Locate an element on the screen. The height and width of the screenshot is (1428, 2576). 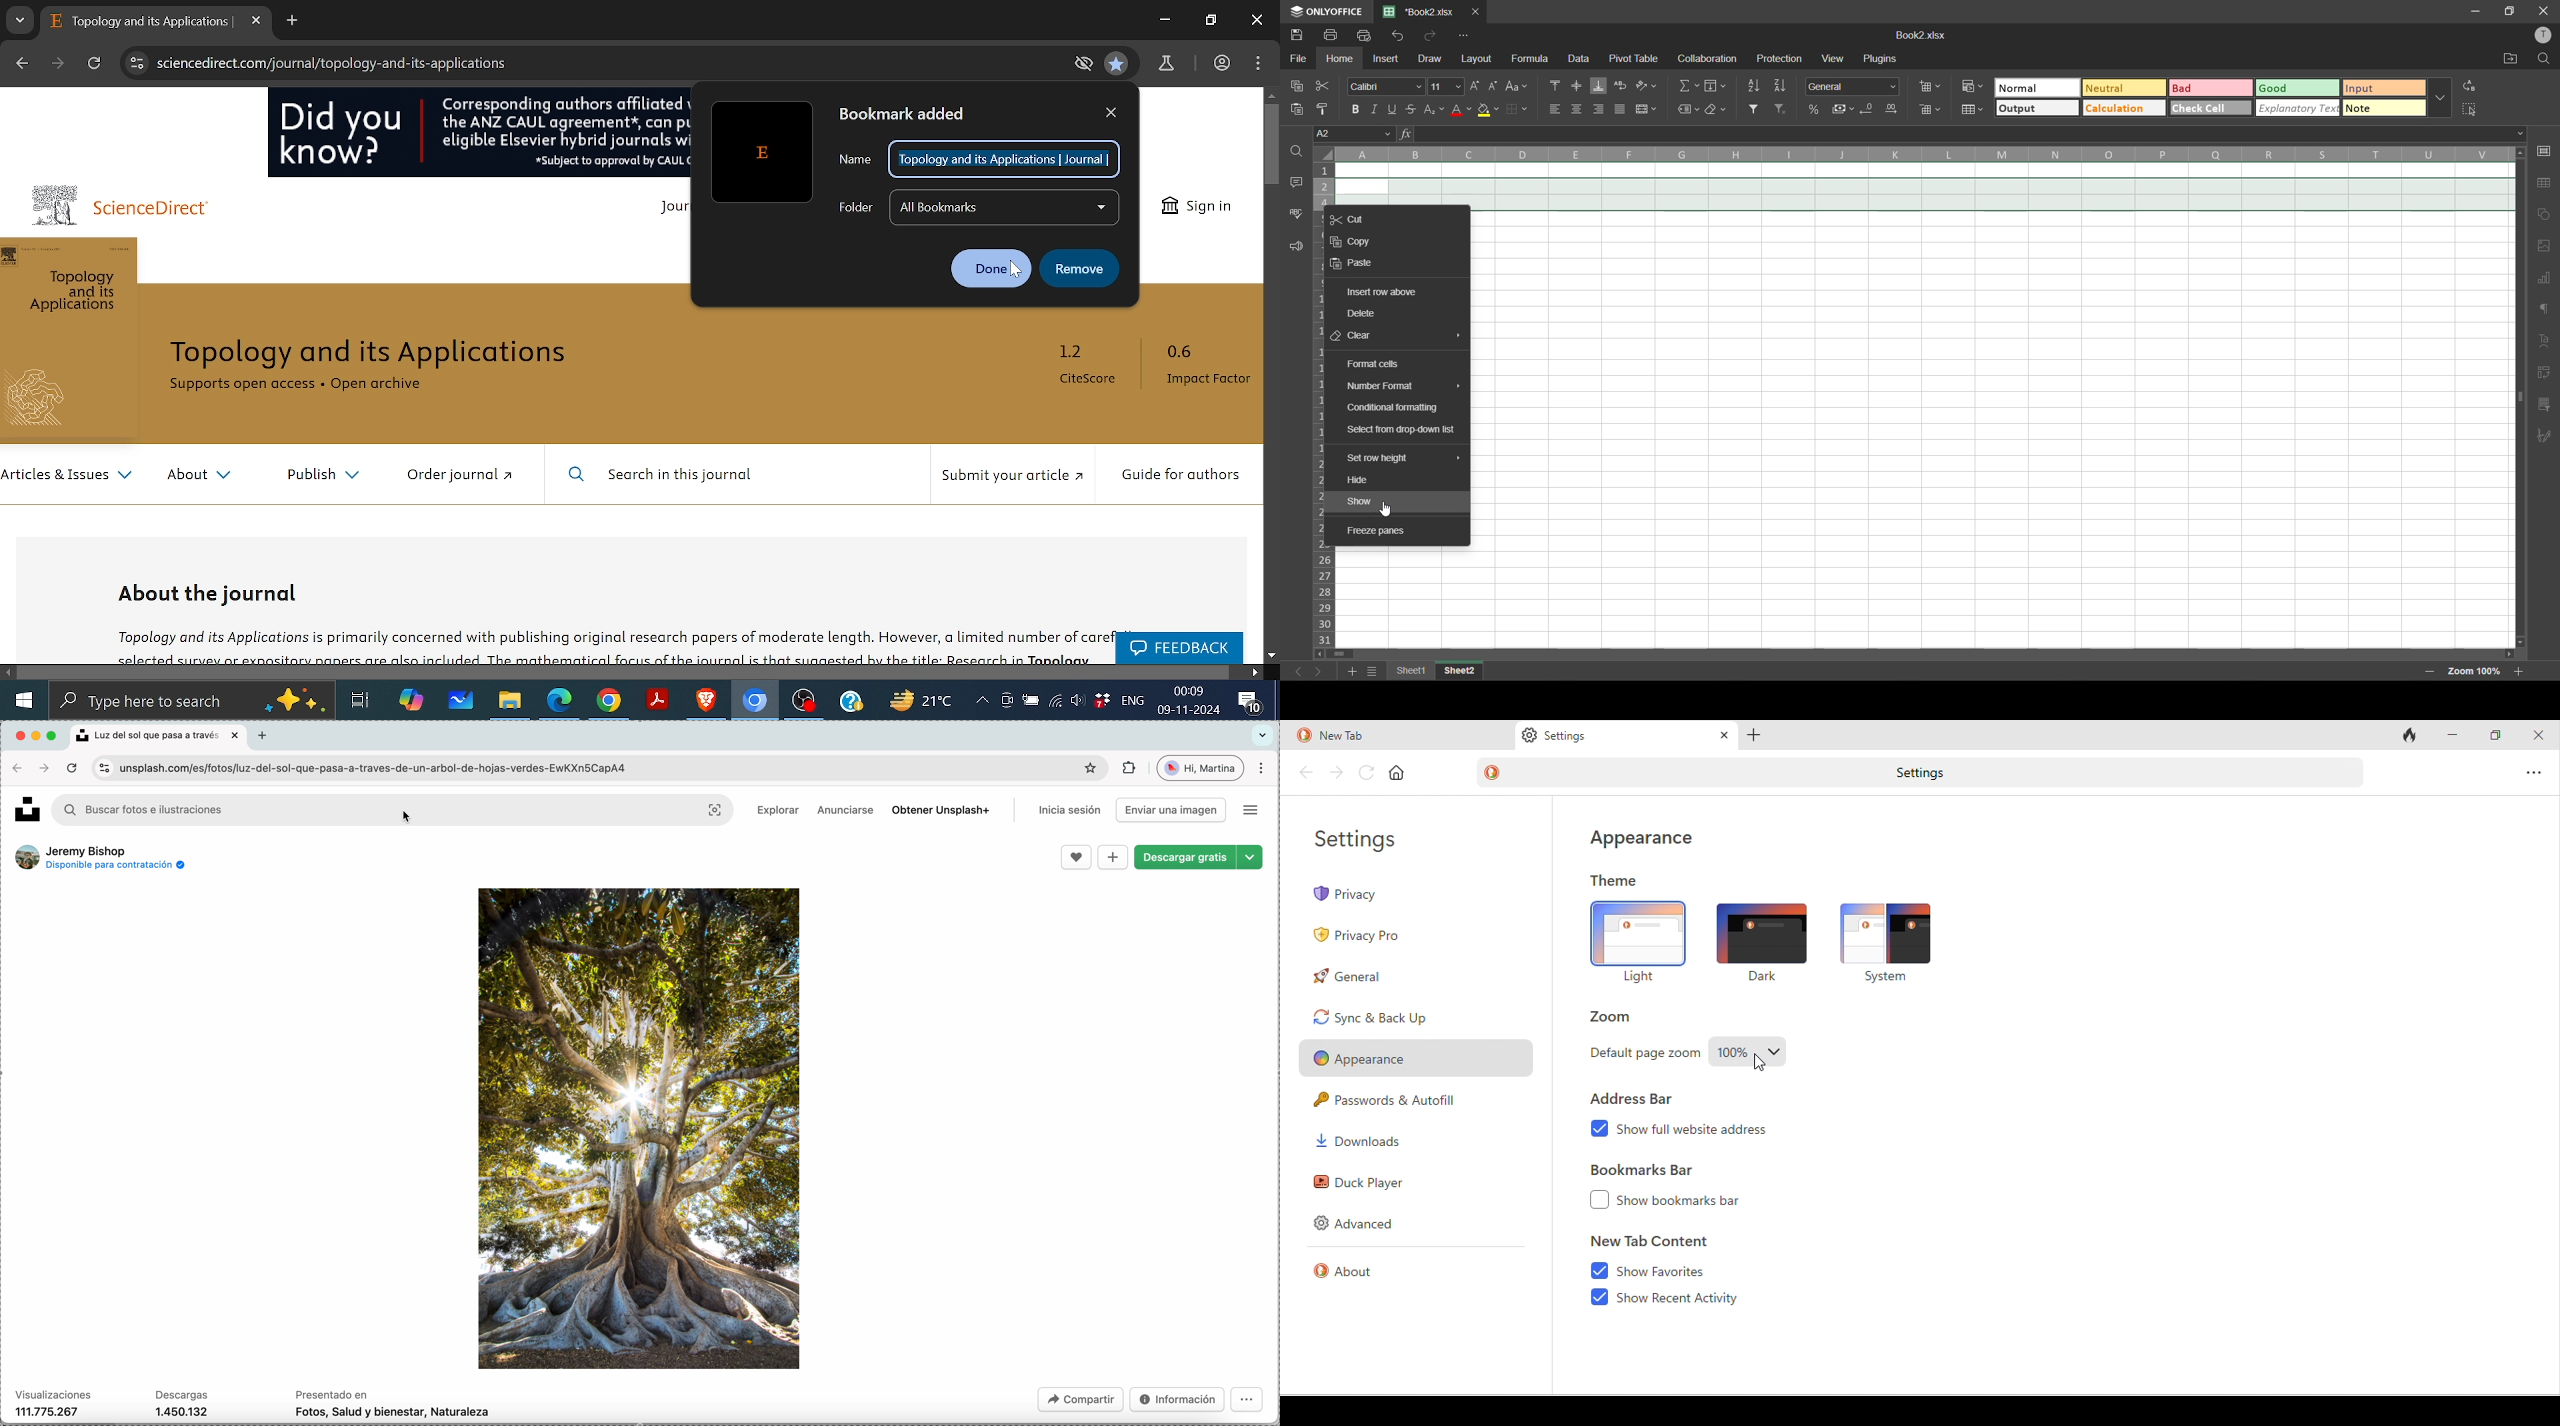
download button is located at coordinates (1198, 857).